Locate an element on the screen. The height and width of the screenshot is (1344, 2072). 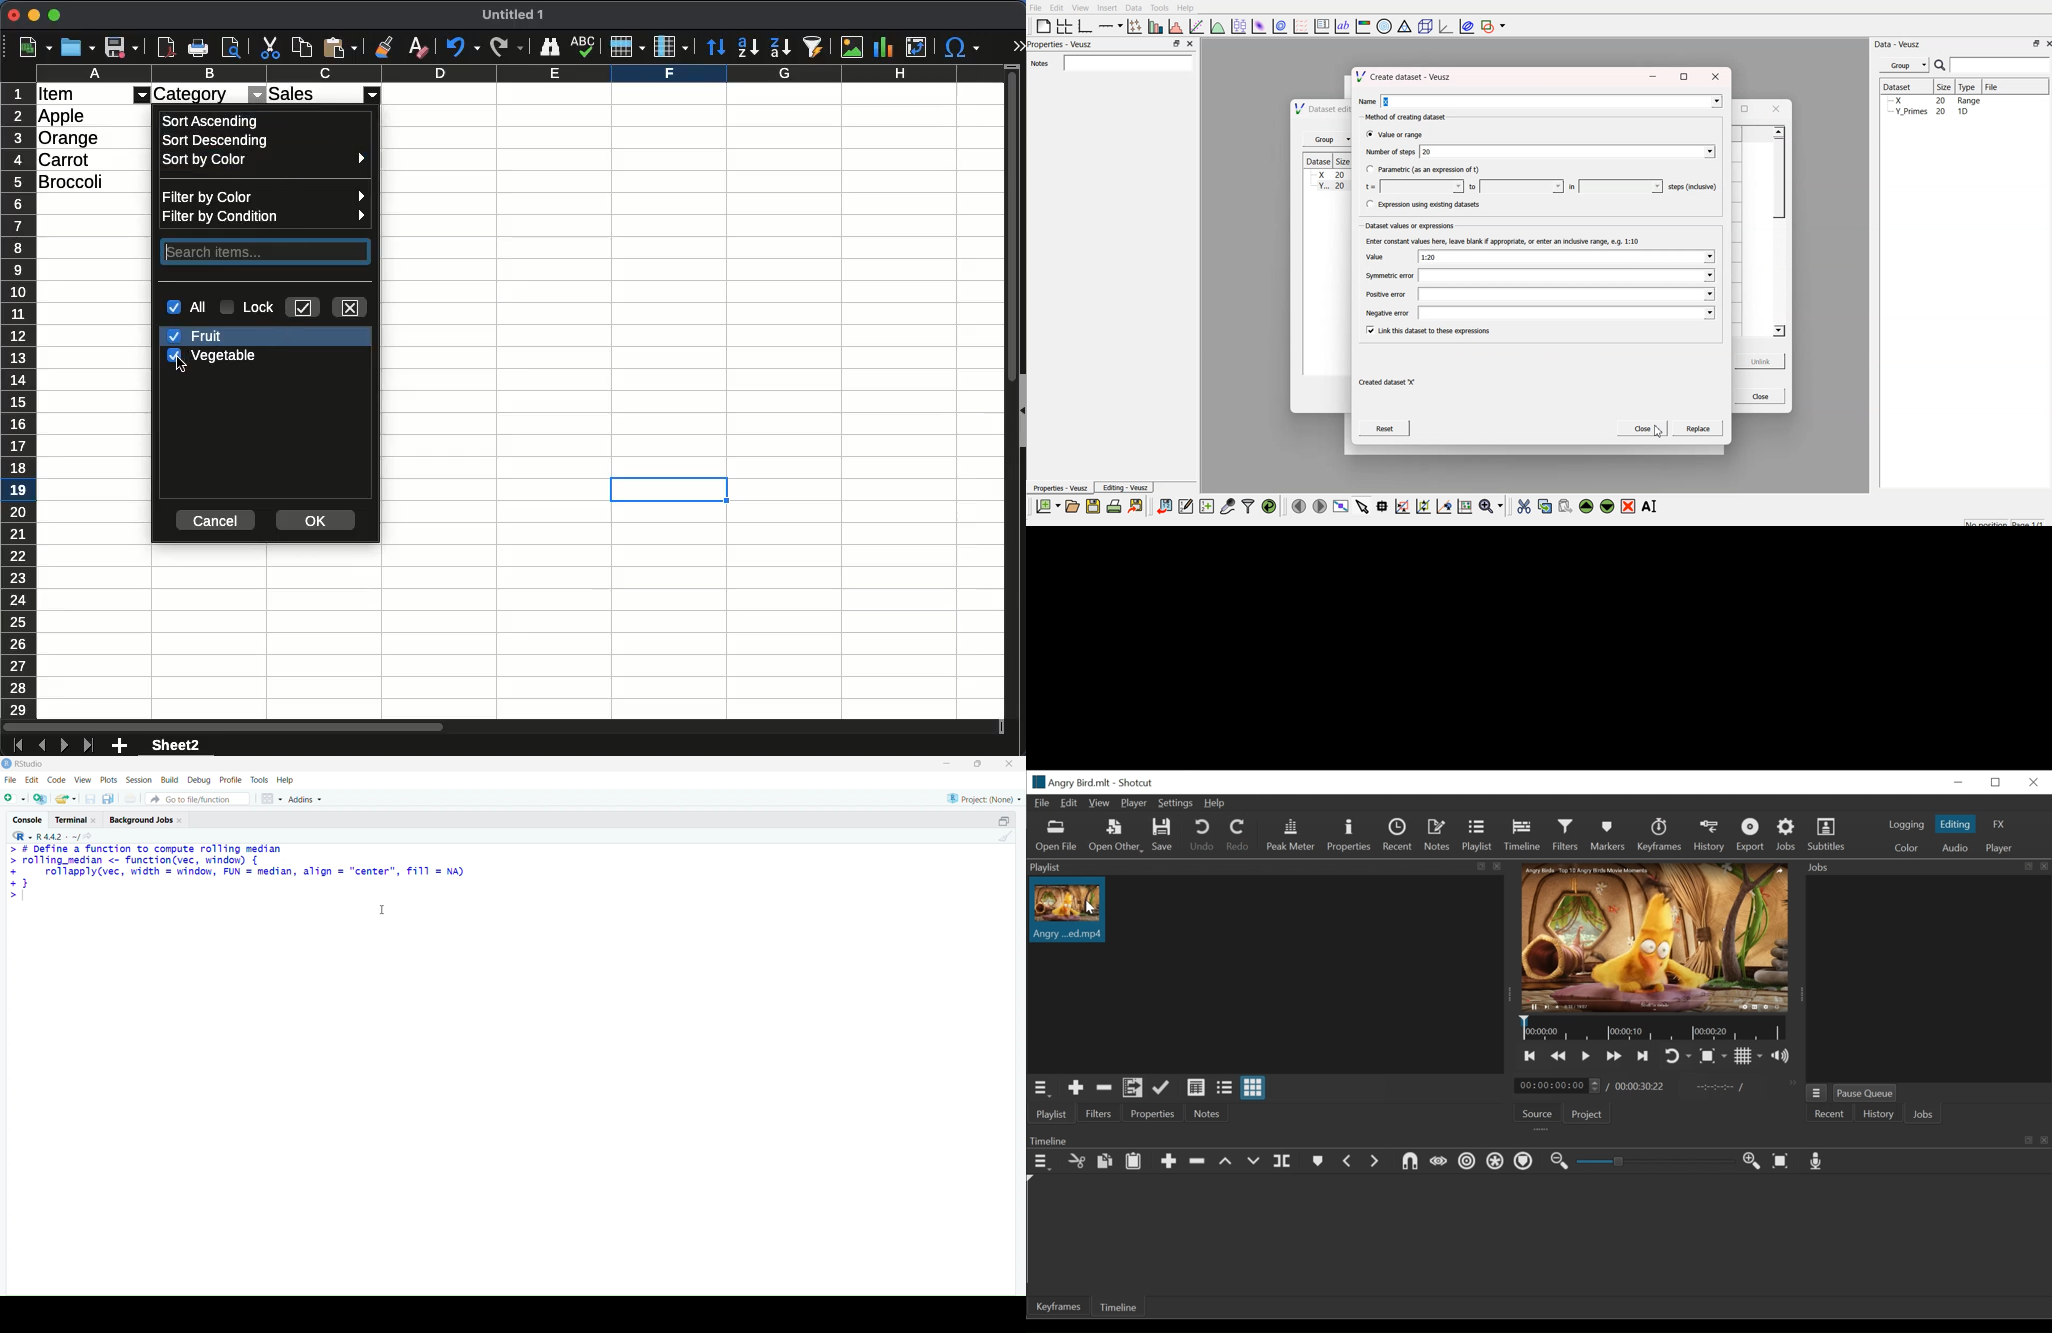
Audio is located at coordinates (1955, 848).